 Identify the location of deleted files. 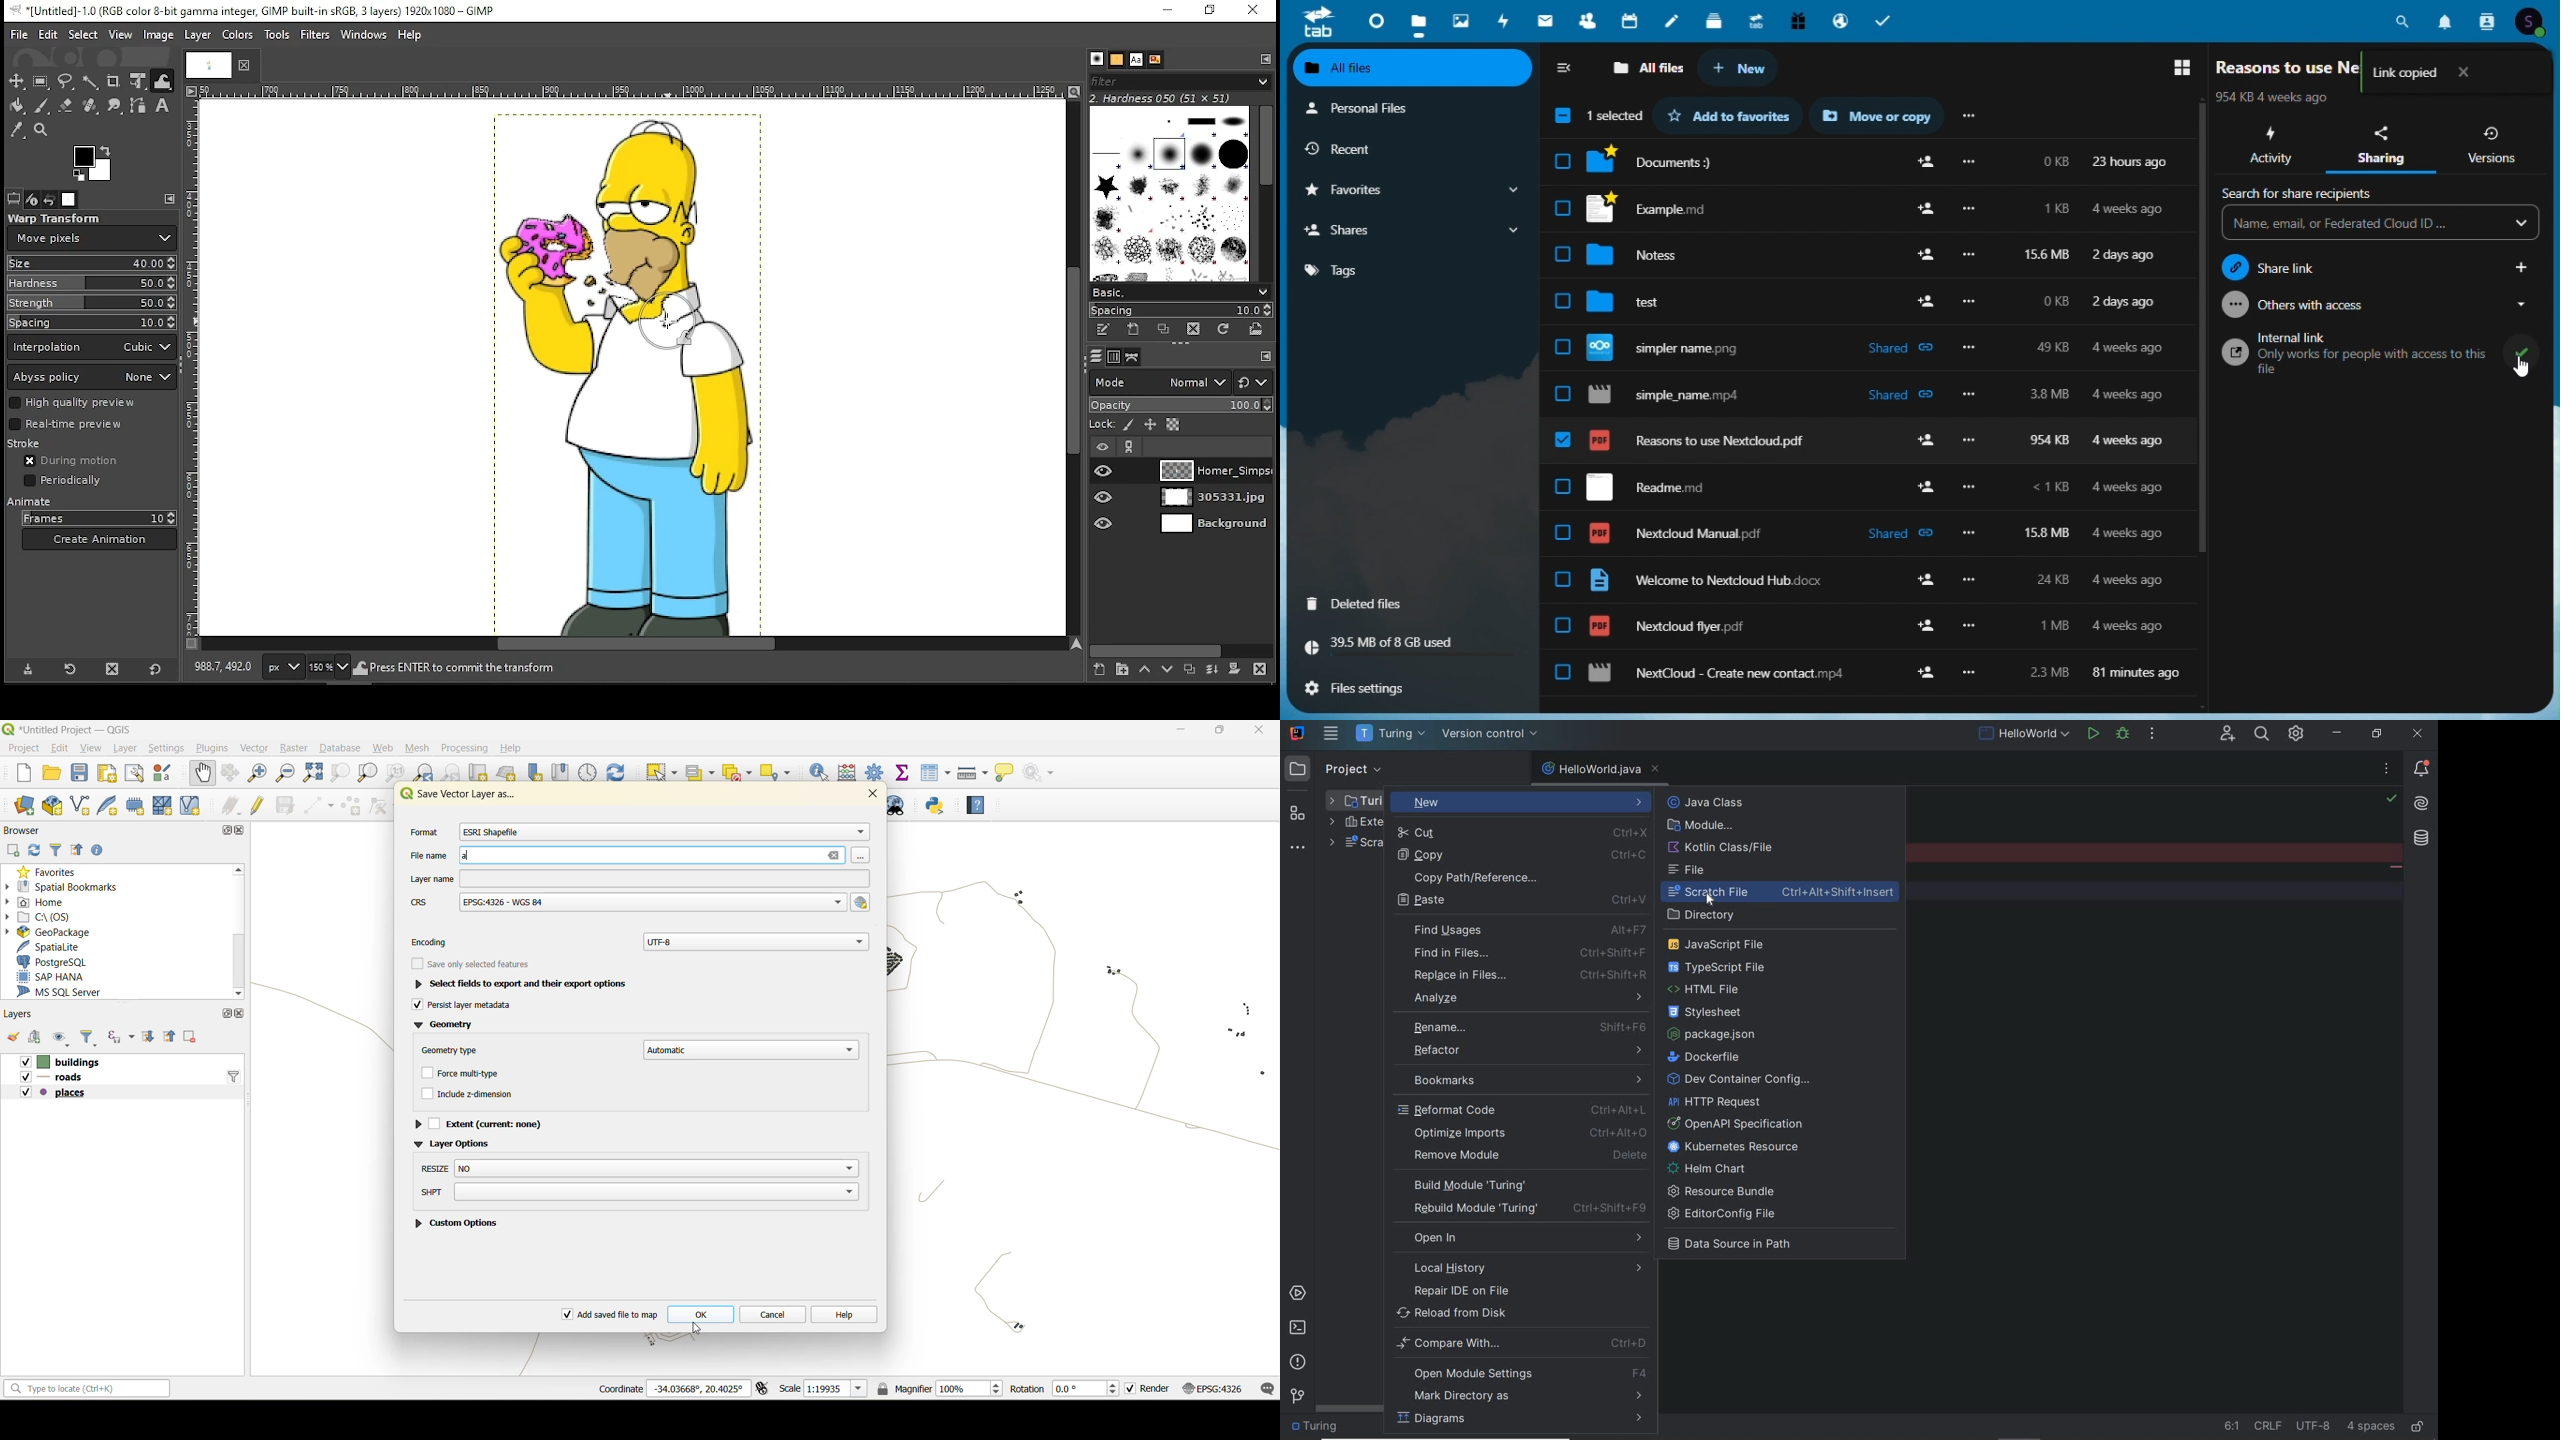
(1411, 602).